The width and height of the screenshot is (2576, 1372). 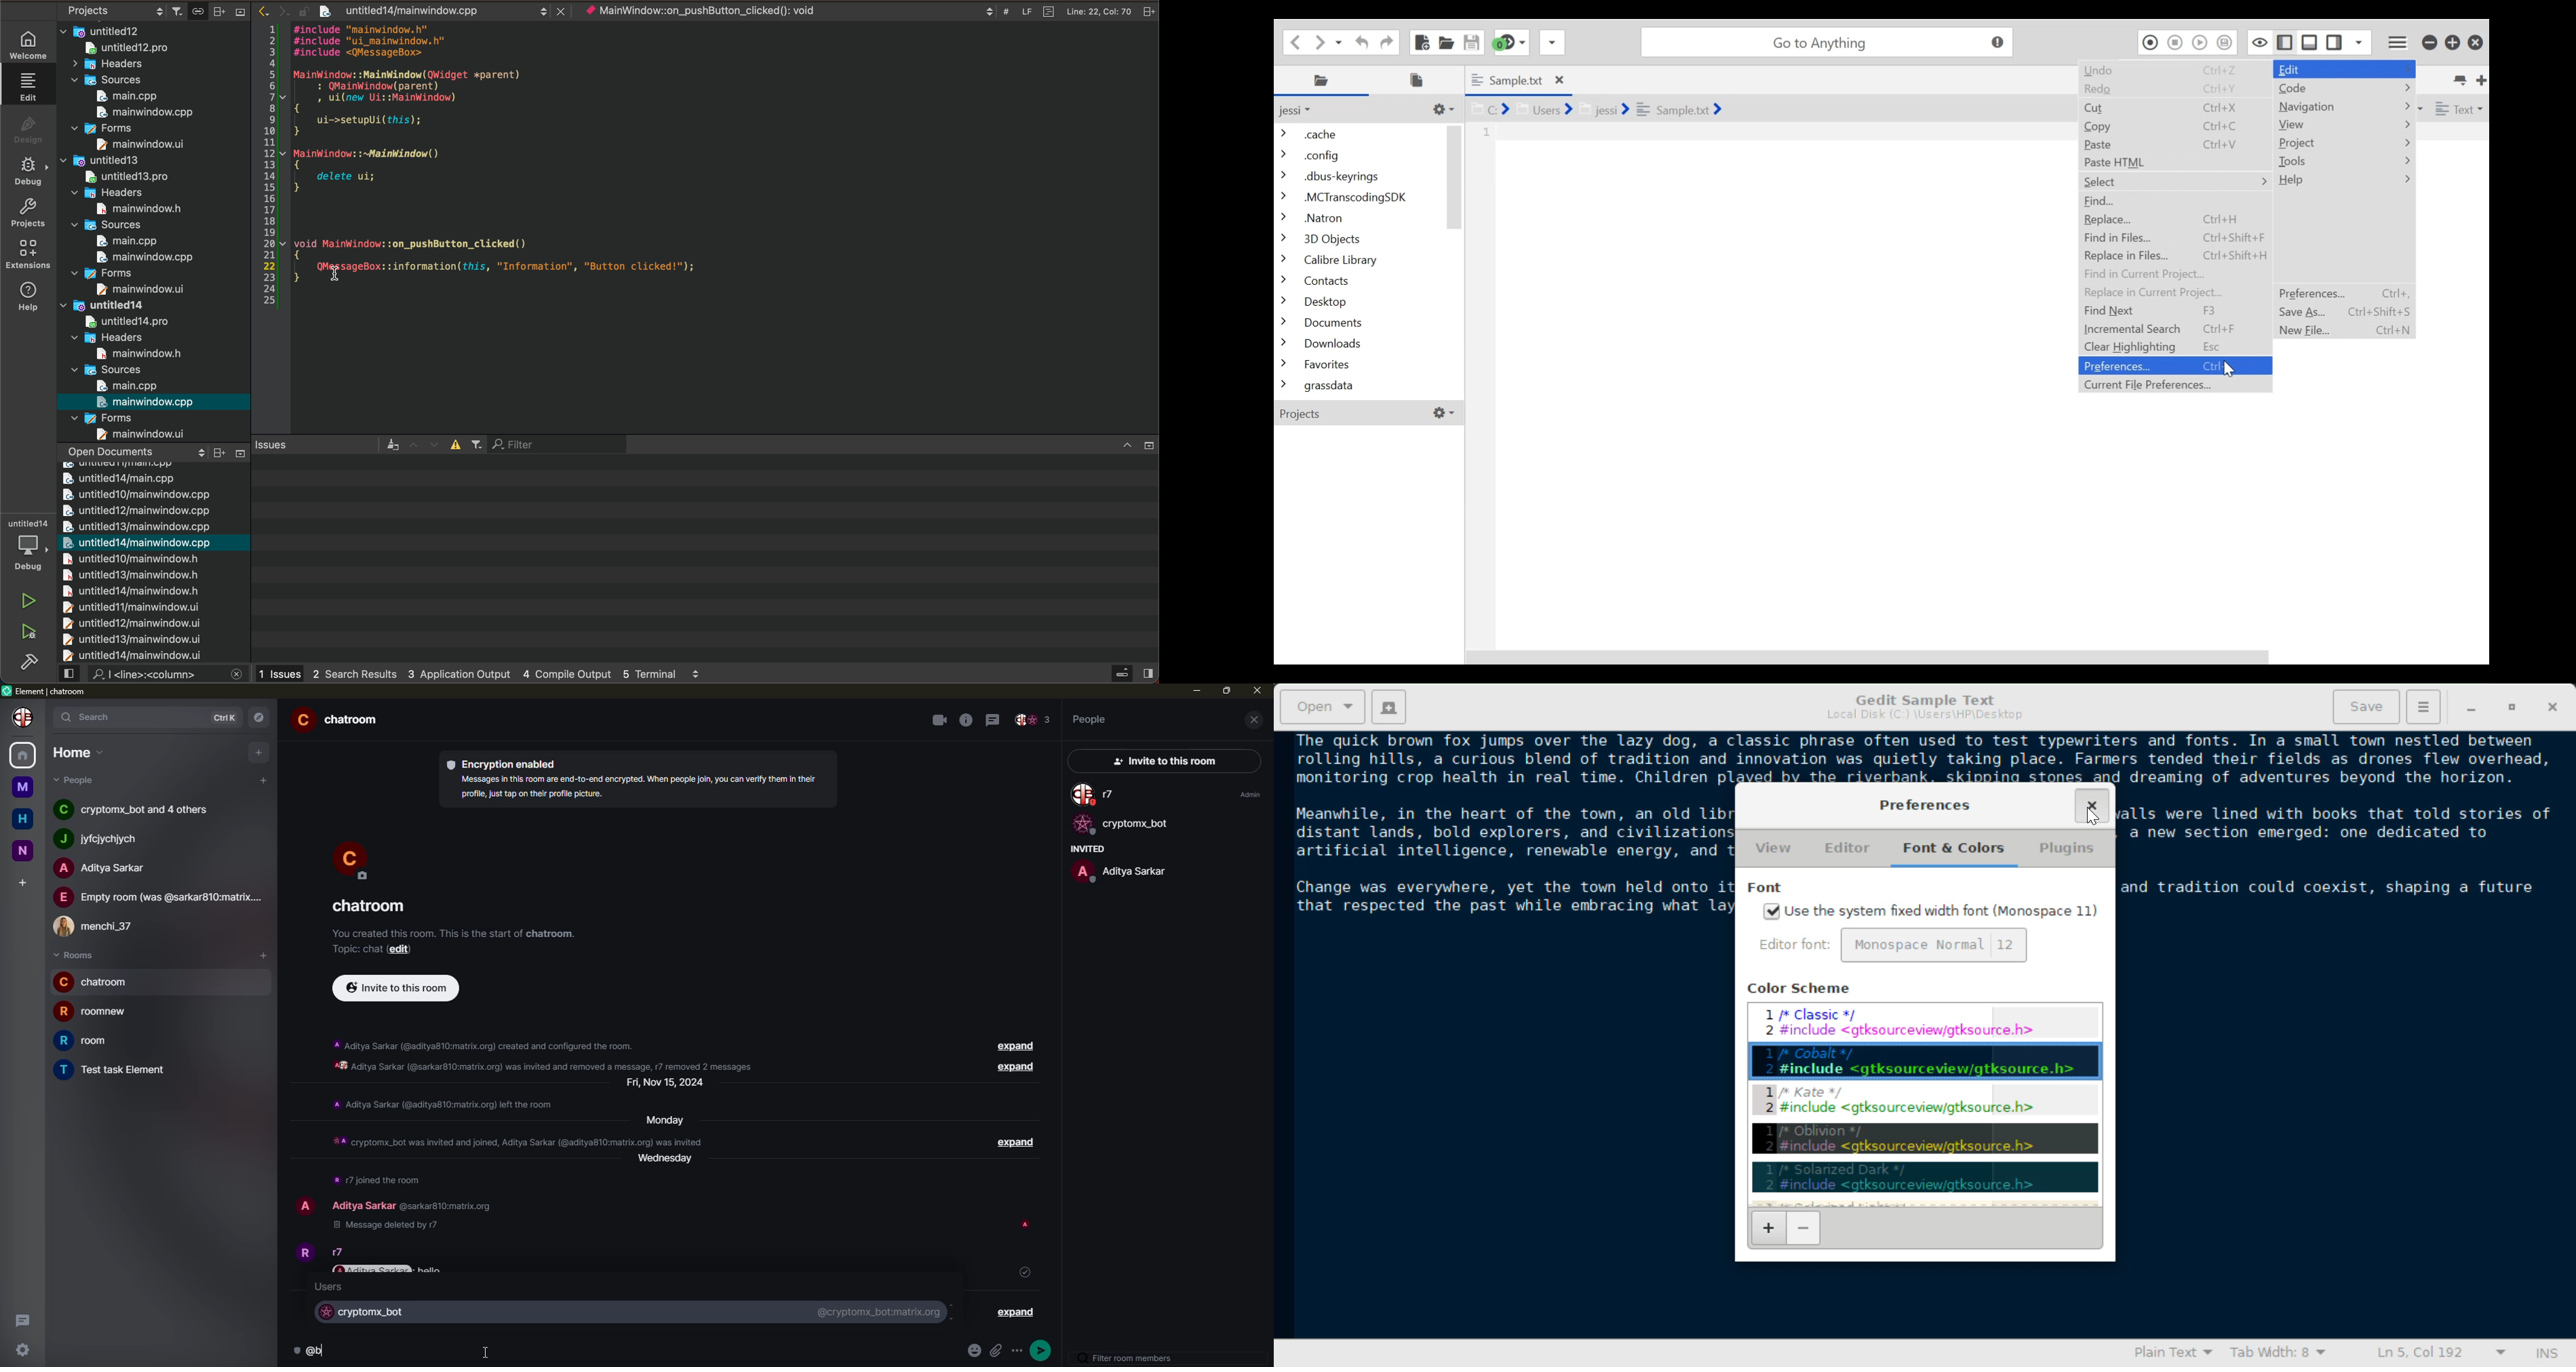 What do you see at coordinates (25, 254) in the screenshot?
I see `Extensions` at bounding box center [25, 254].